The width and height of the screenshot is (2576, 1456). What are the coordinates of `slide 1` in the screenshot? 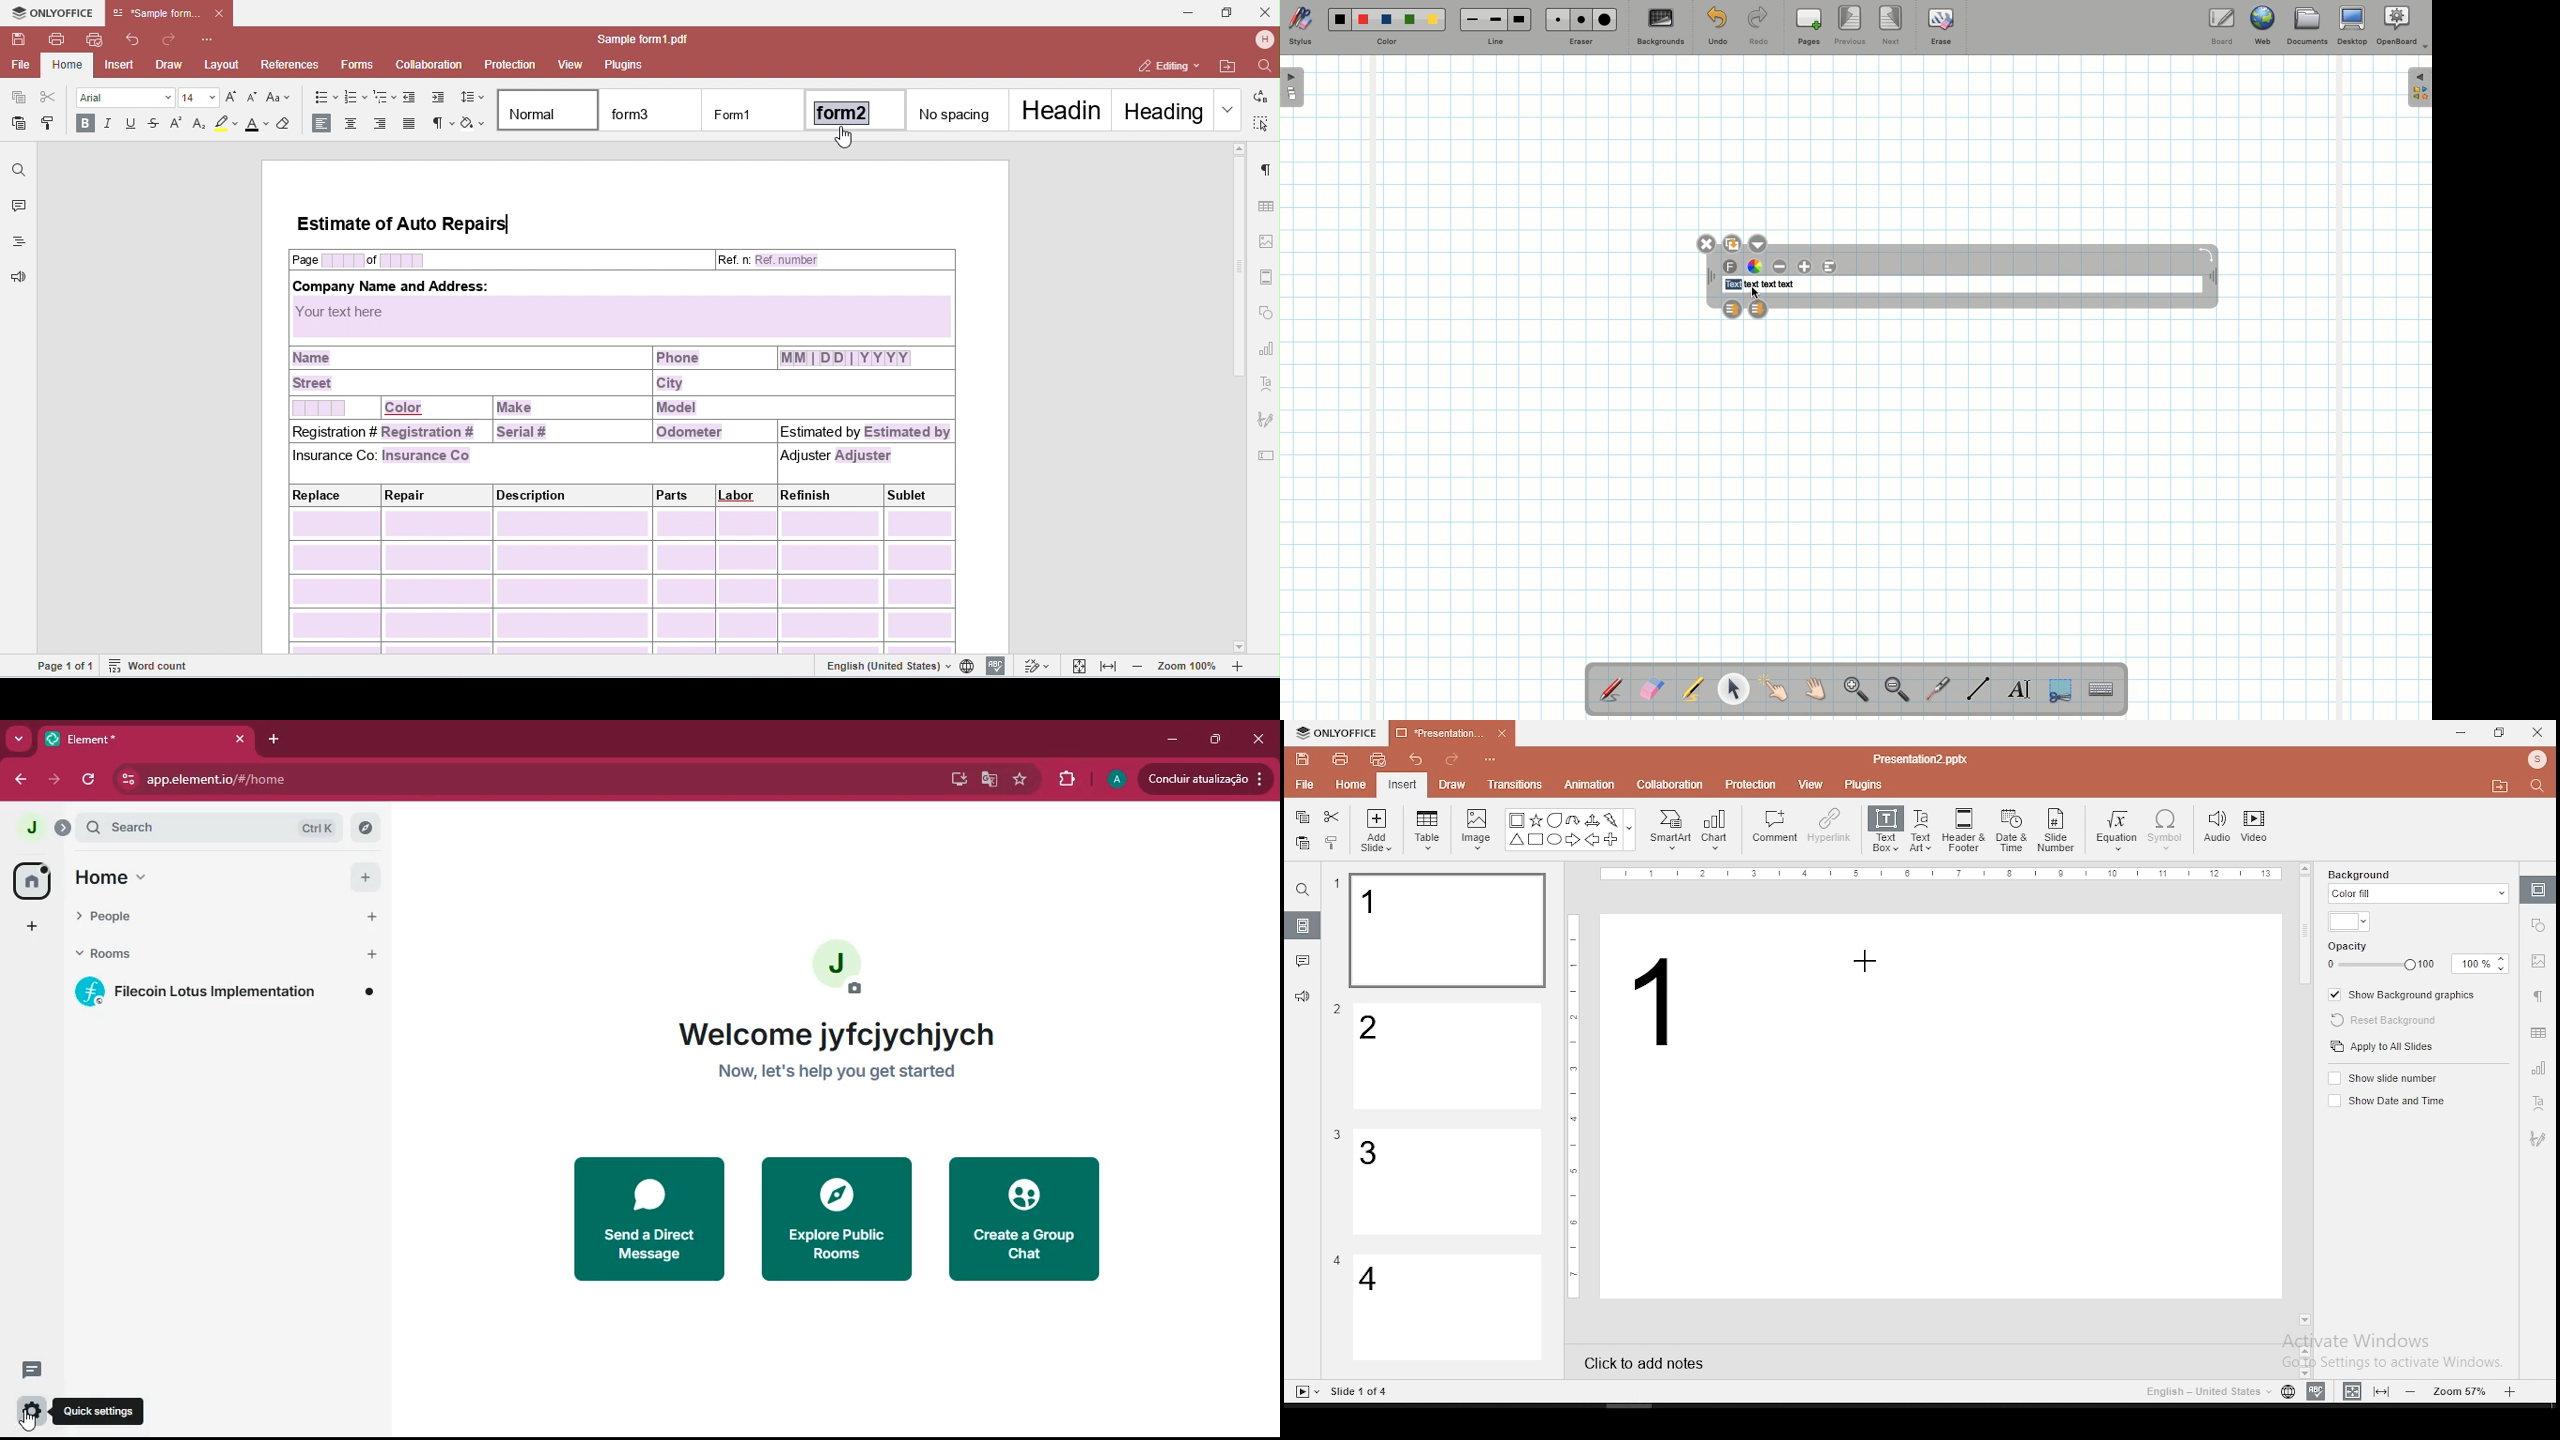 It's located at (1446, 931).